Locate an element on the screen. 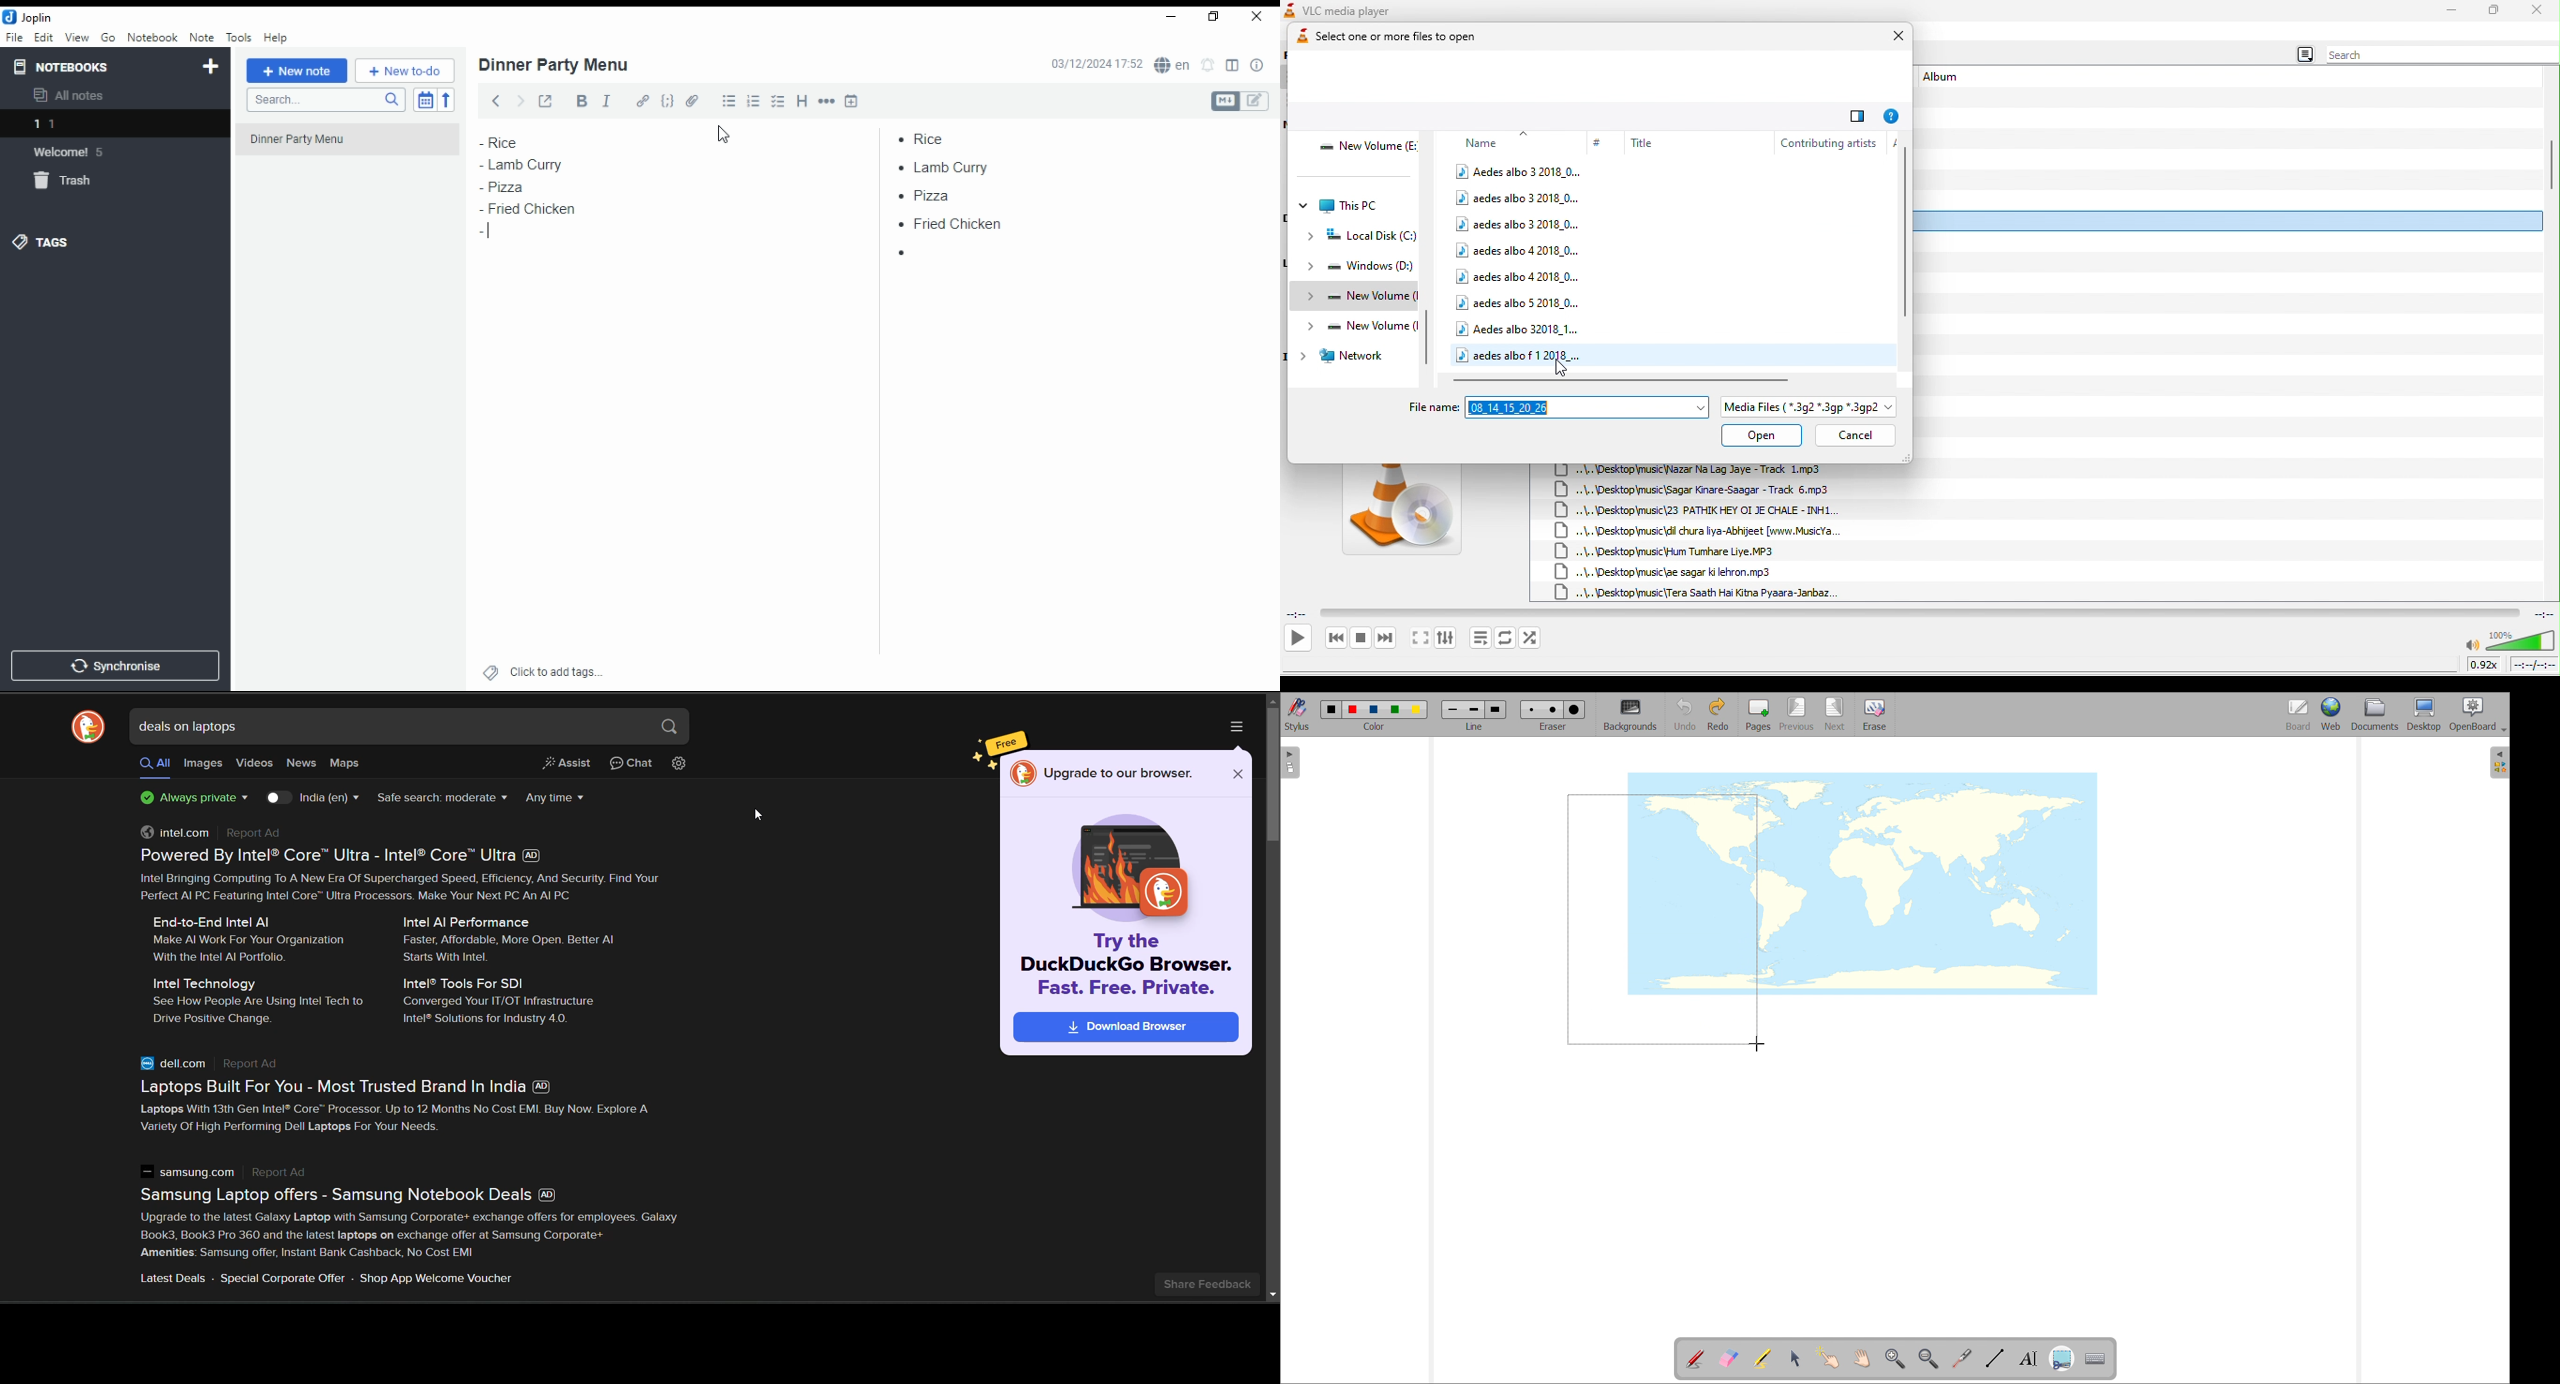  dinner party menu is located at coordinates (353, 146).